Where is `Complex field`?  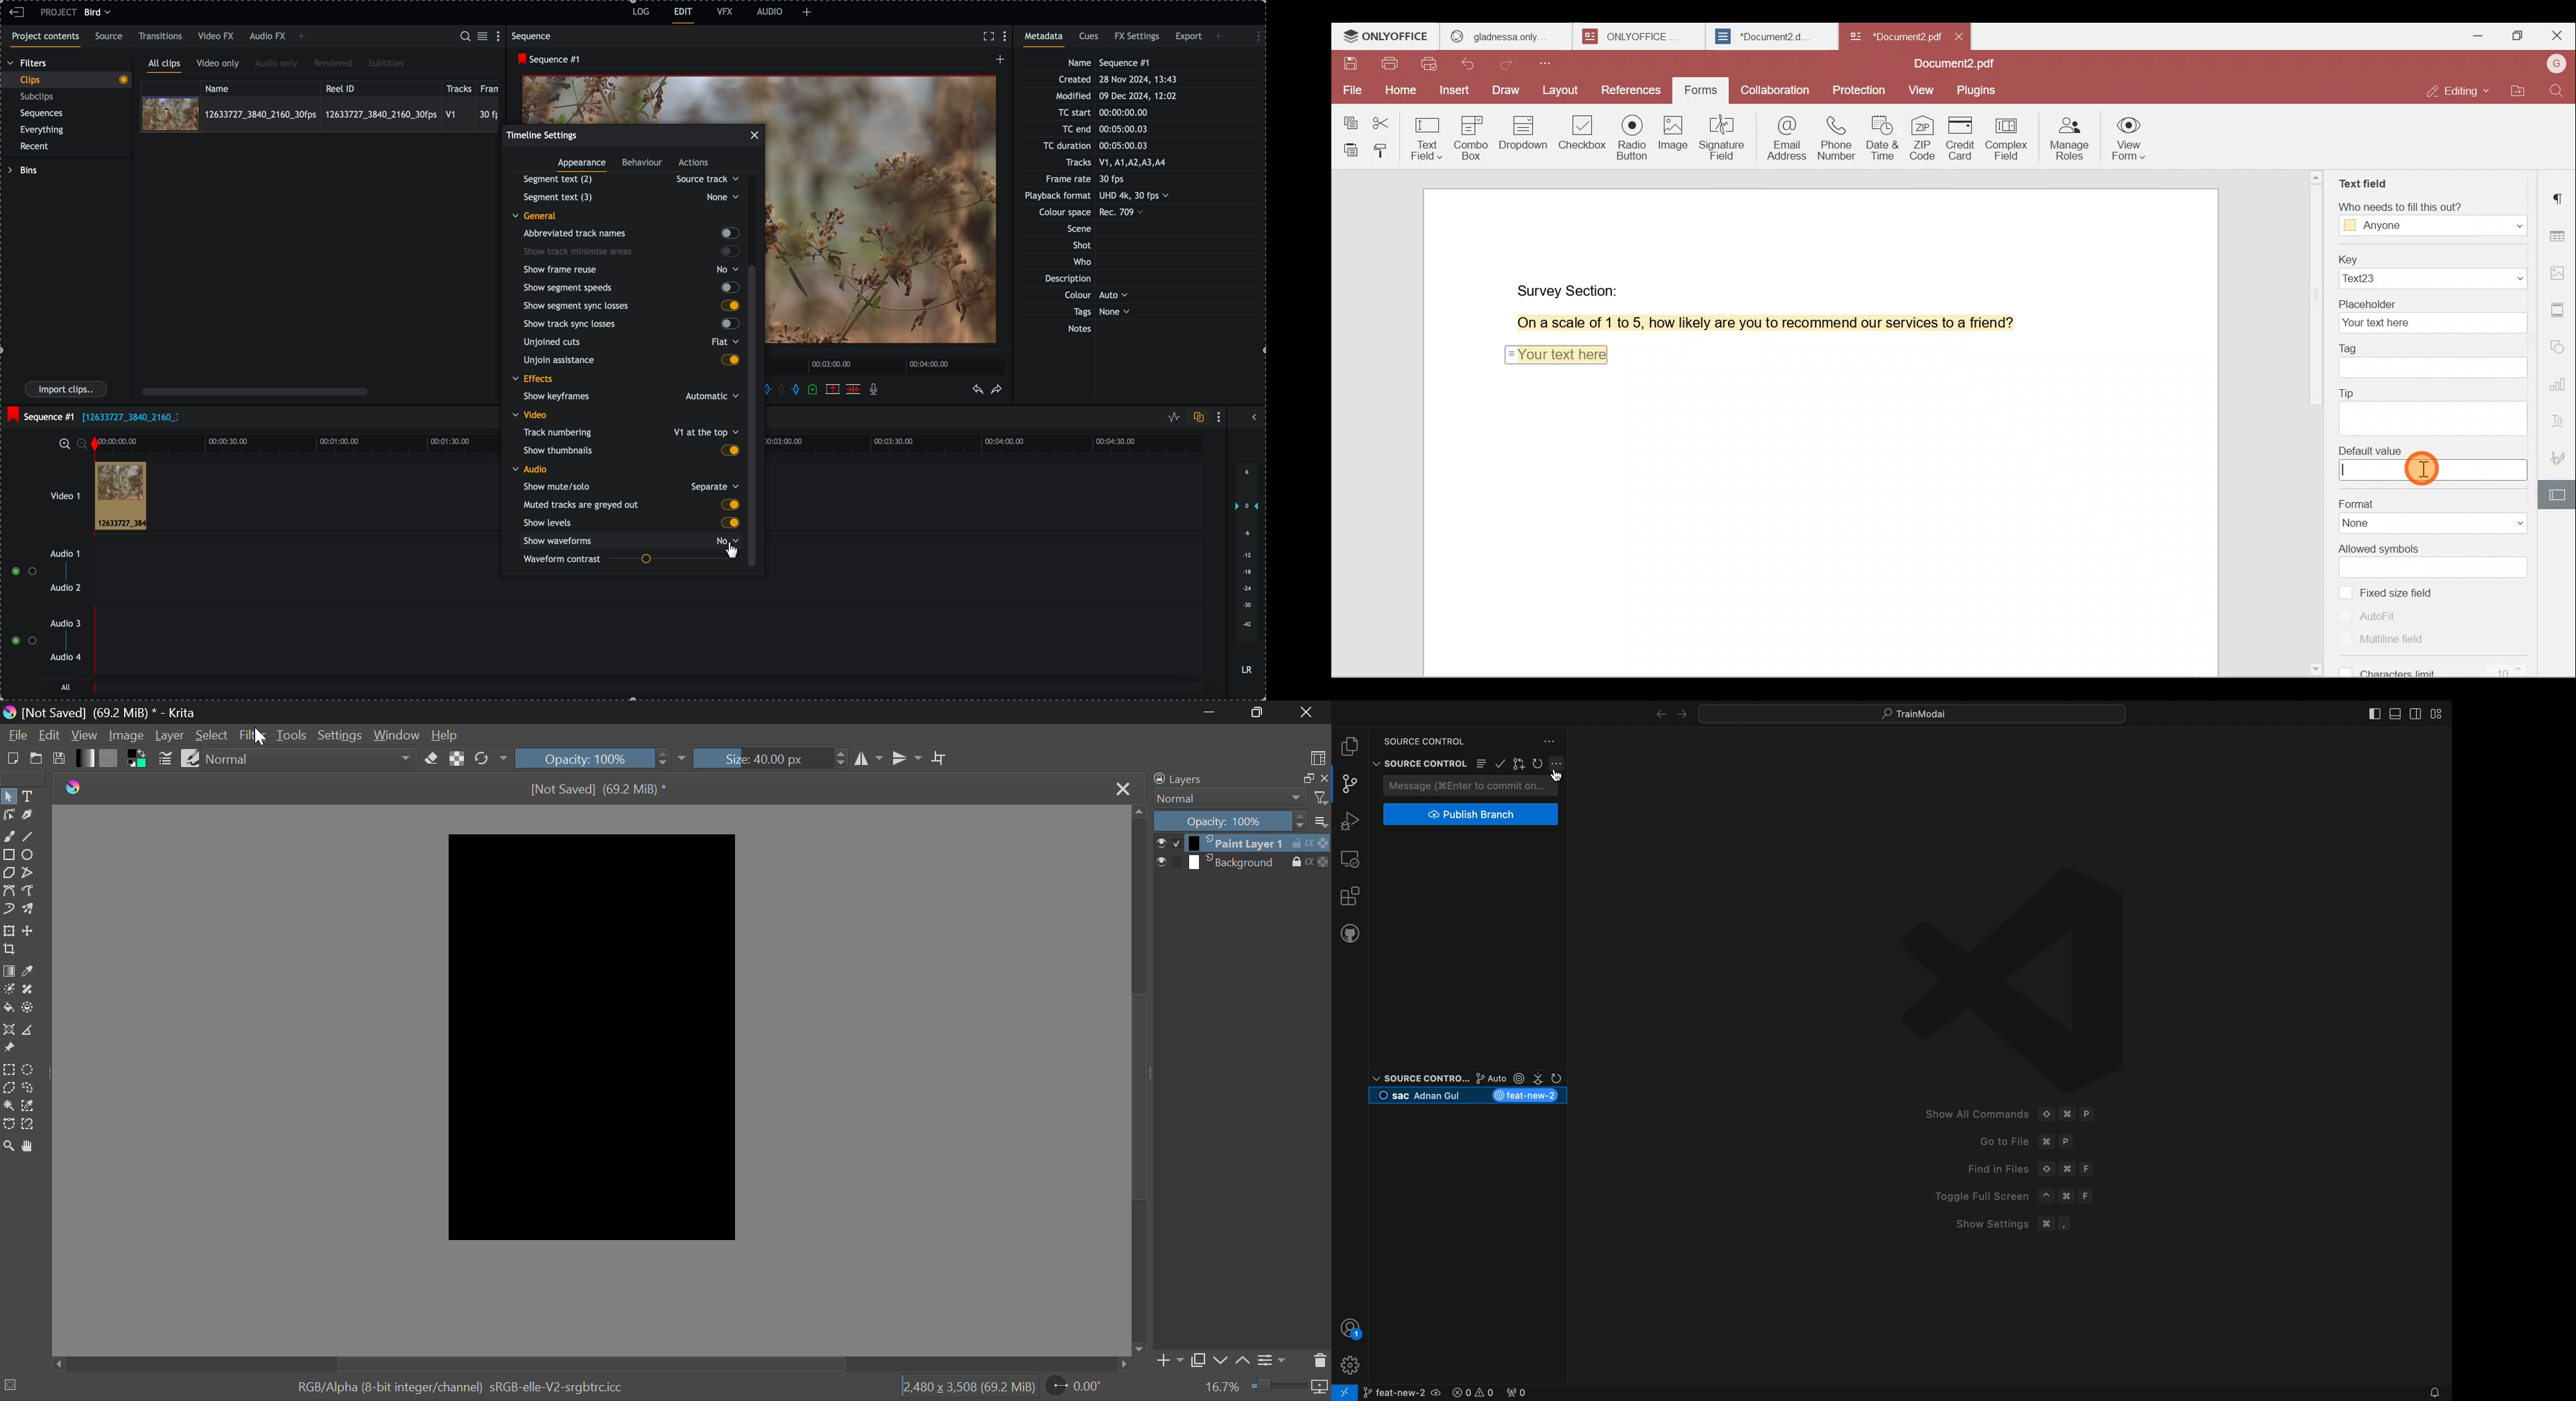 Complex field is located at coordinates (2010, 139).